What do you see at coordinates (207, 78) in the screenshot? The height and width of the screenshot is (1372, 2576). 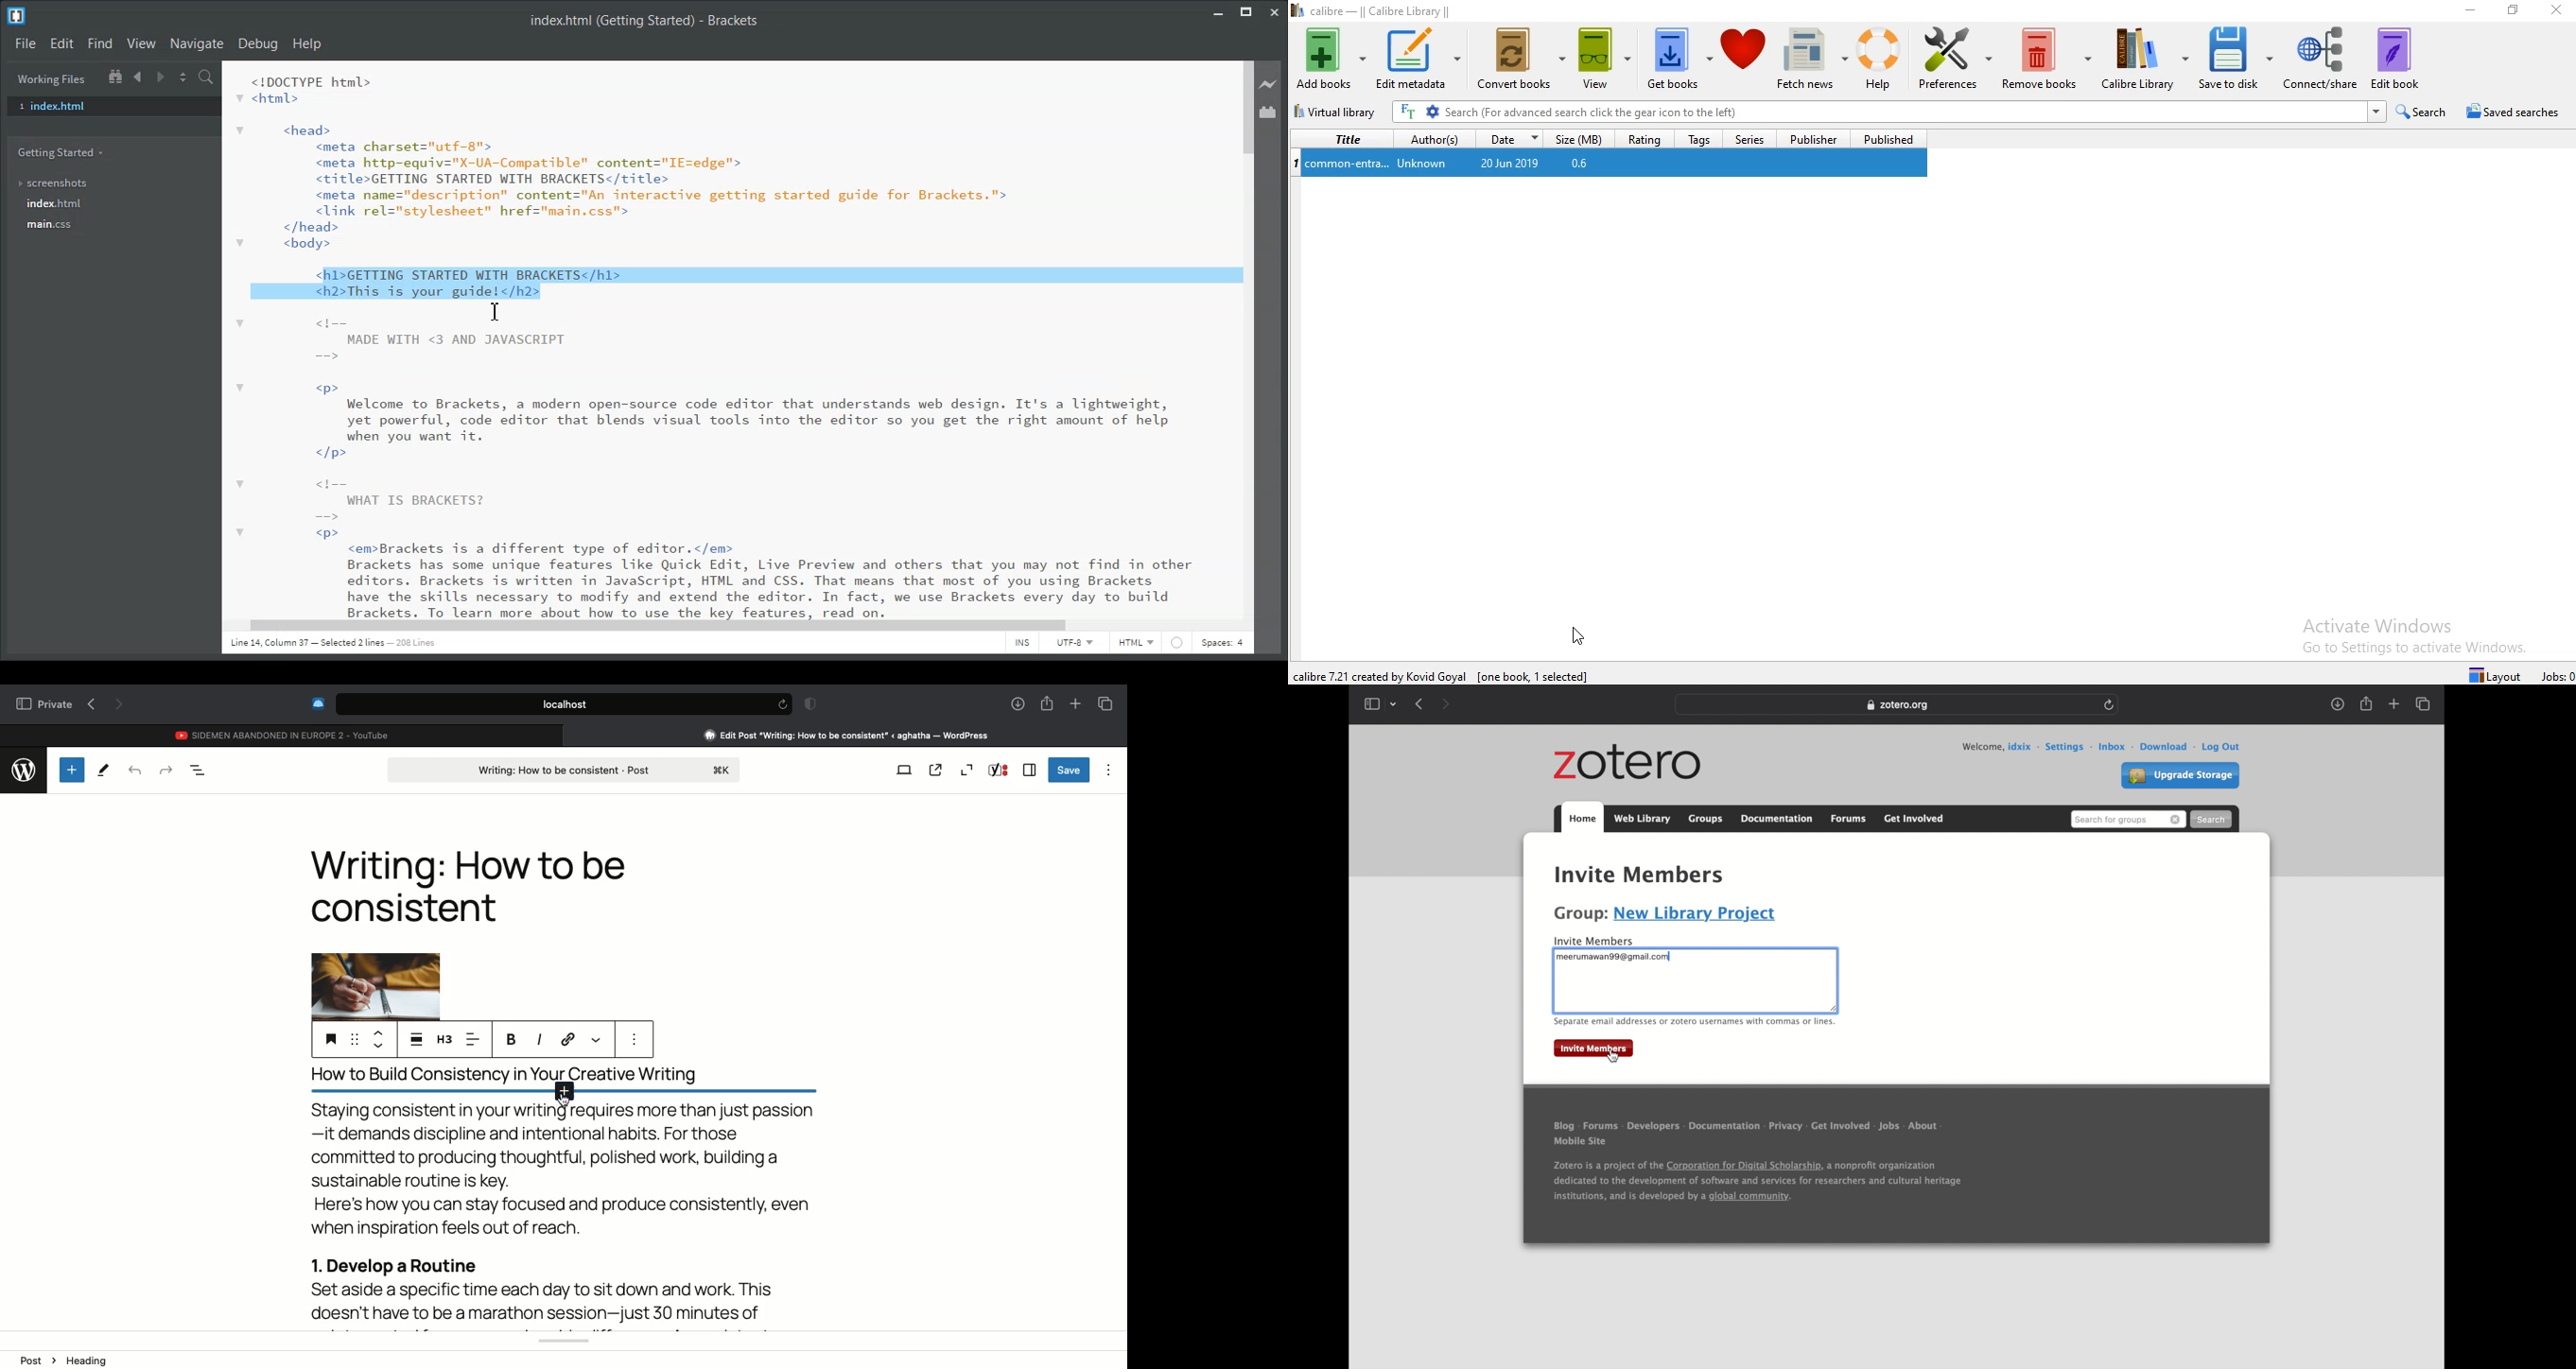 I see `Find In files` at bounding box center [207, 78].